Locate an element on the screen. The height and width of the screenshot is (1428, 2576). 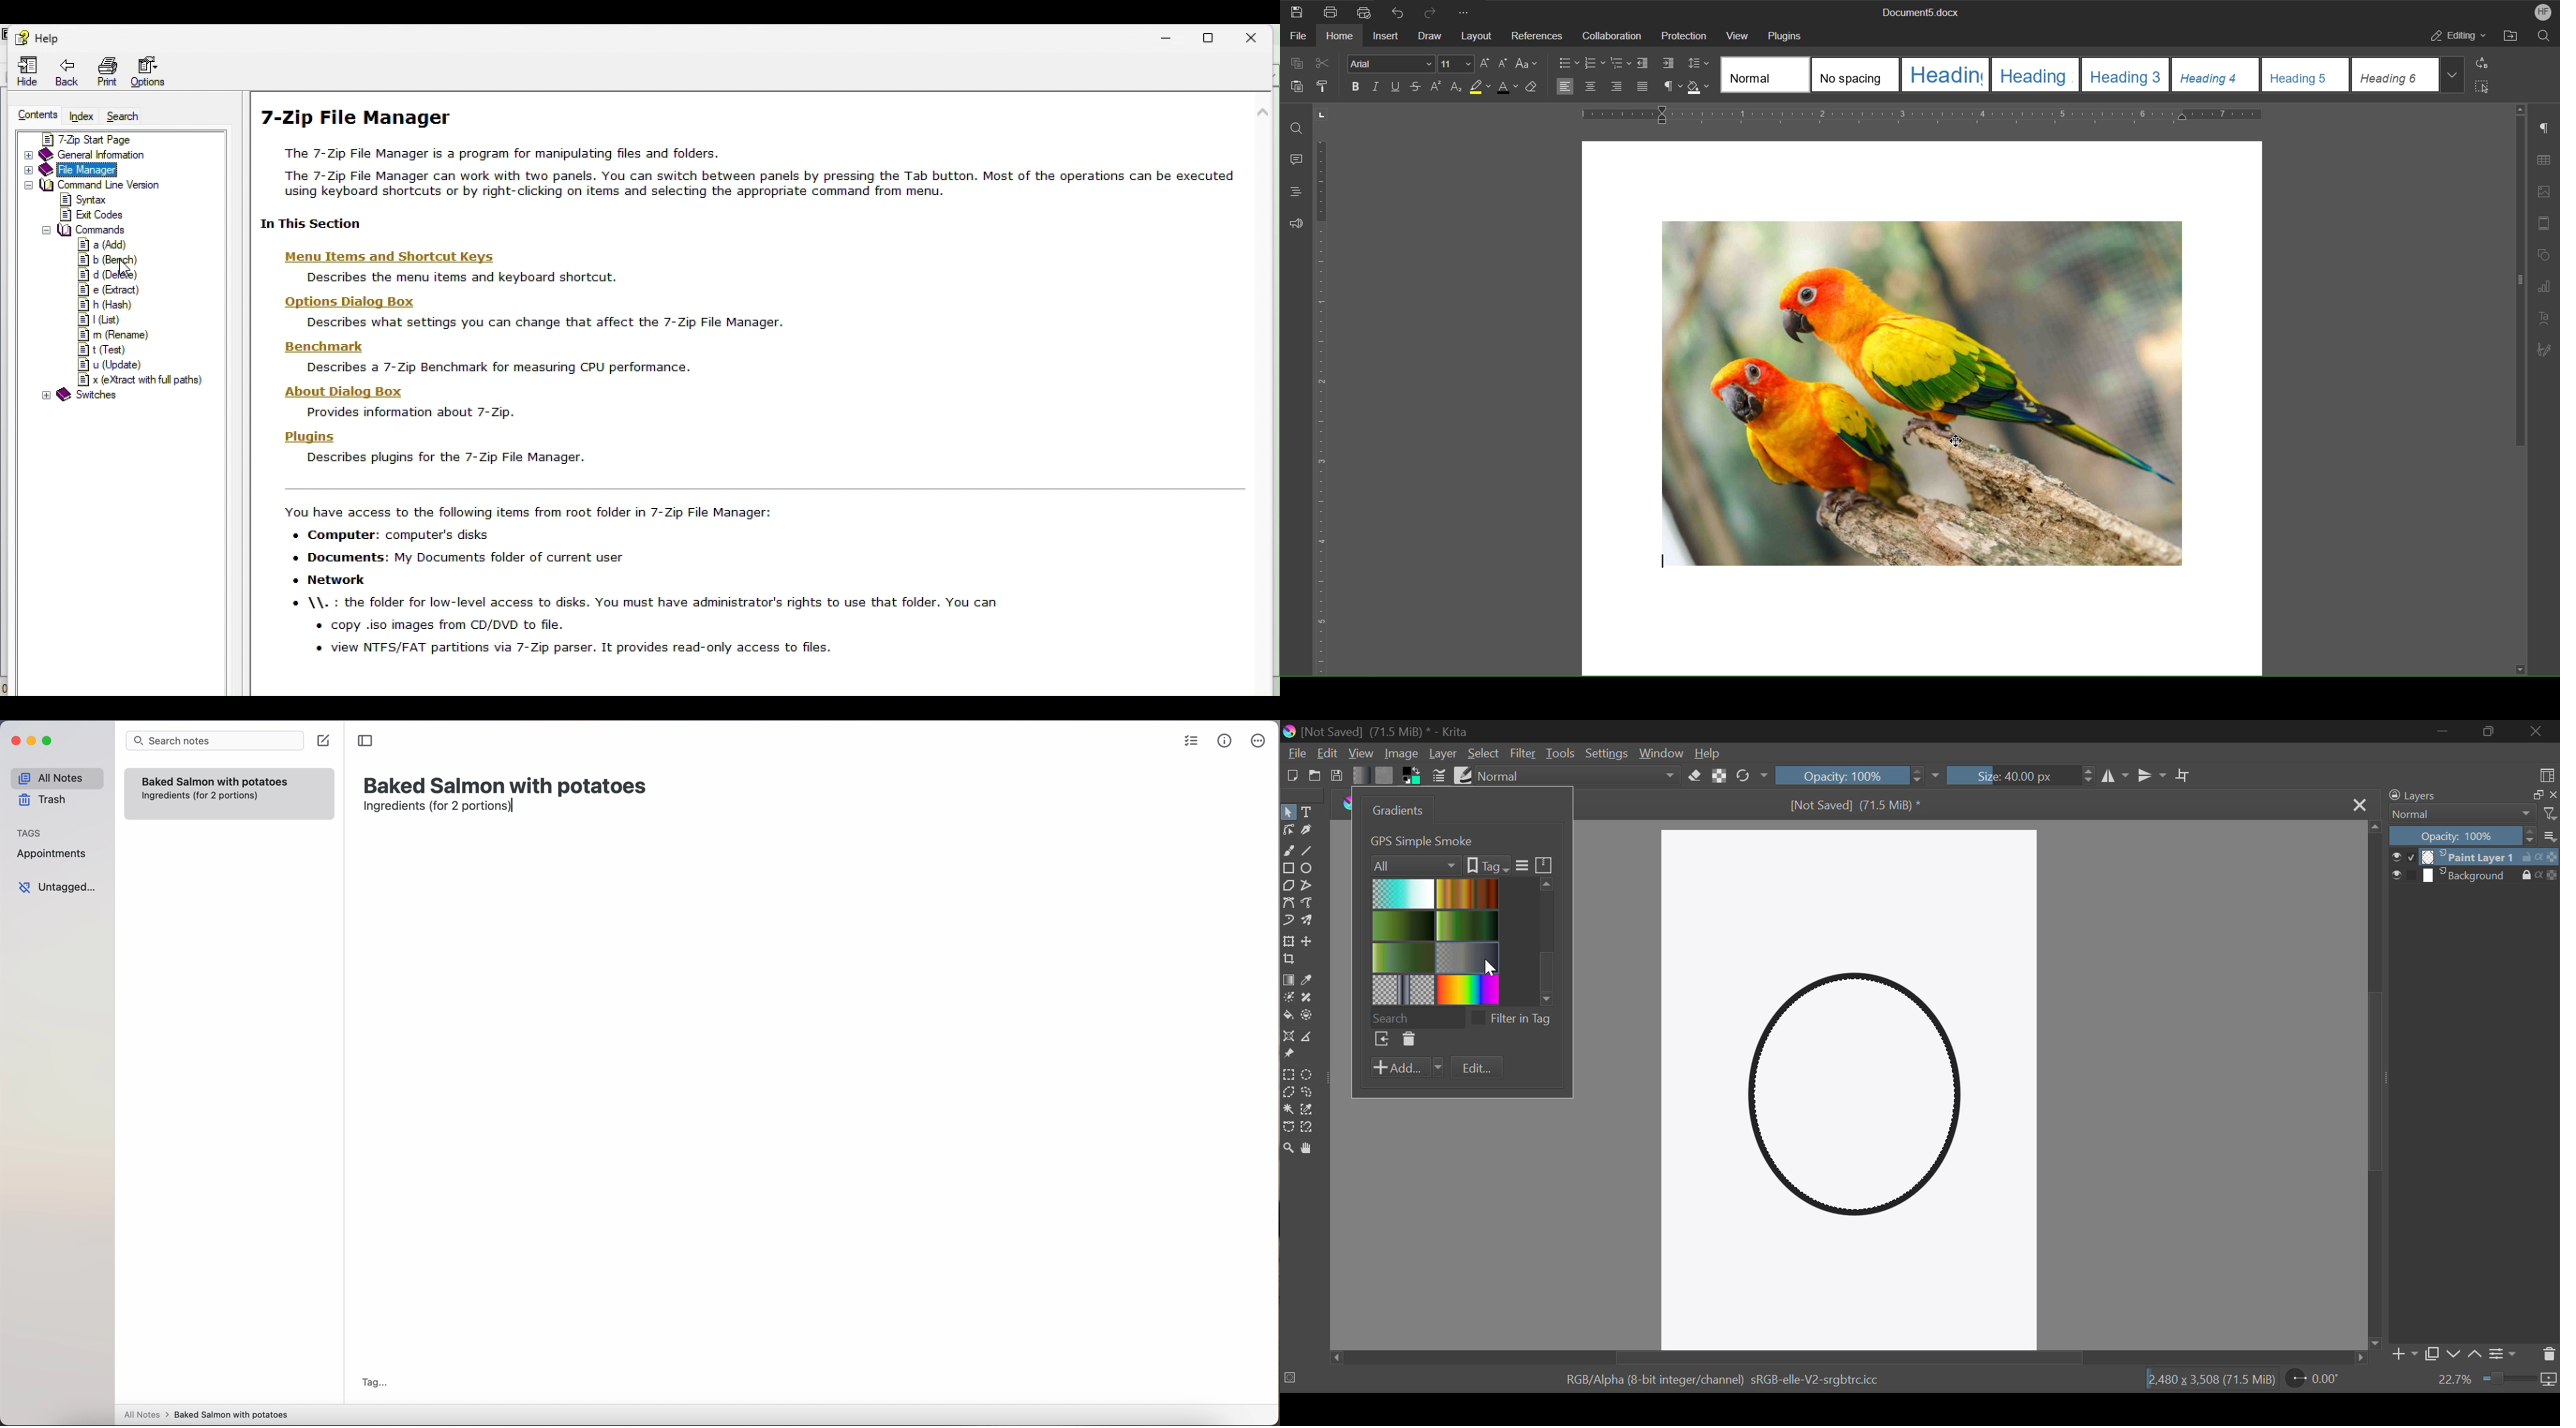
Headings is located at coordinates (1291, 192).